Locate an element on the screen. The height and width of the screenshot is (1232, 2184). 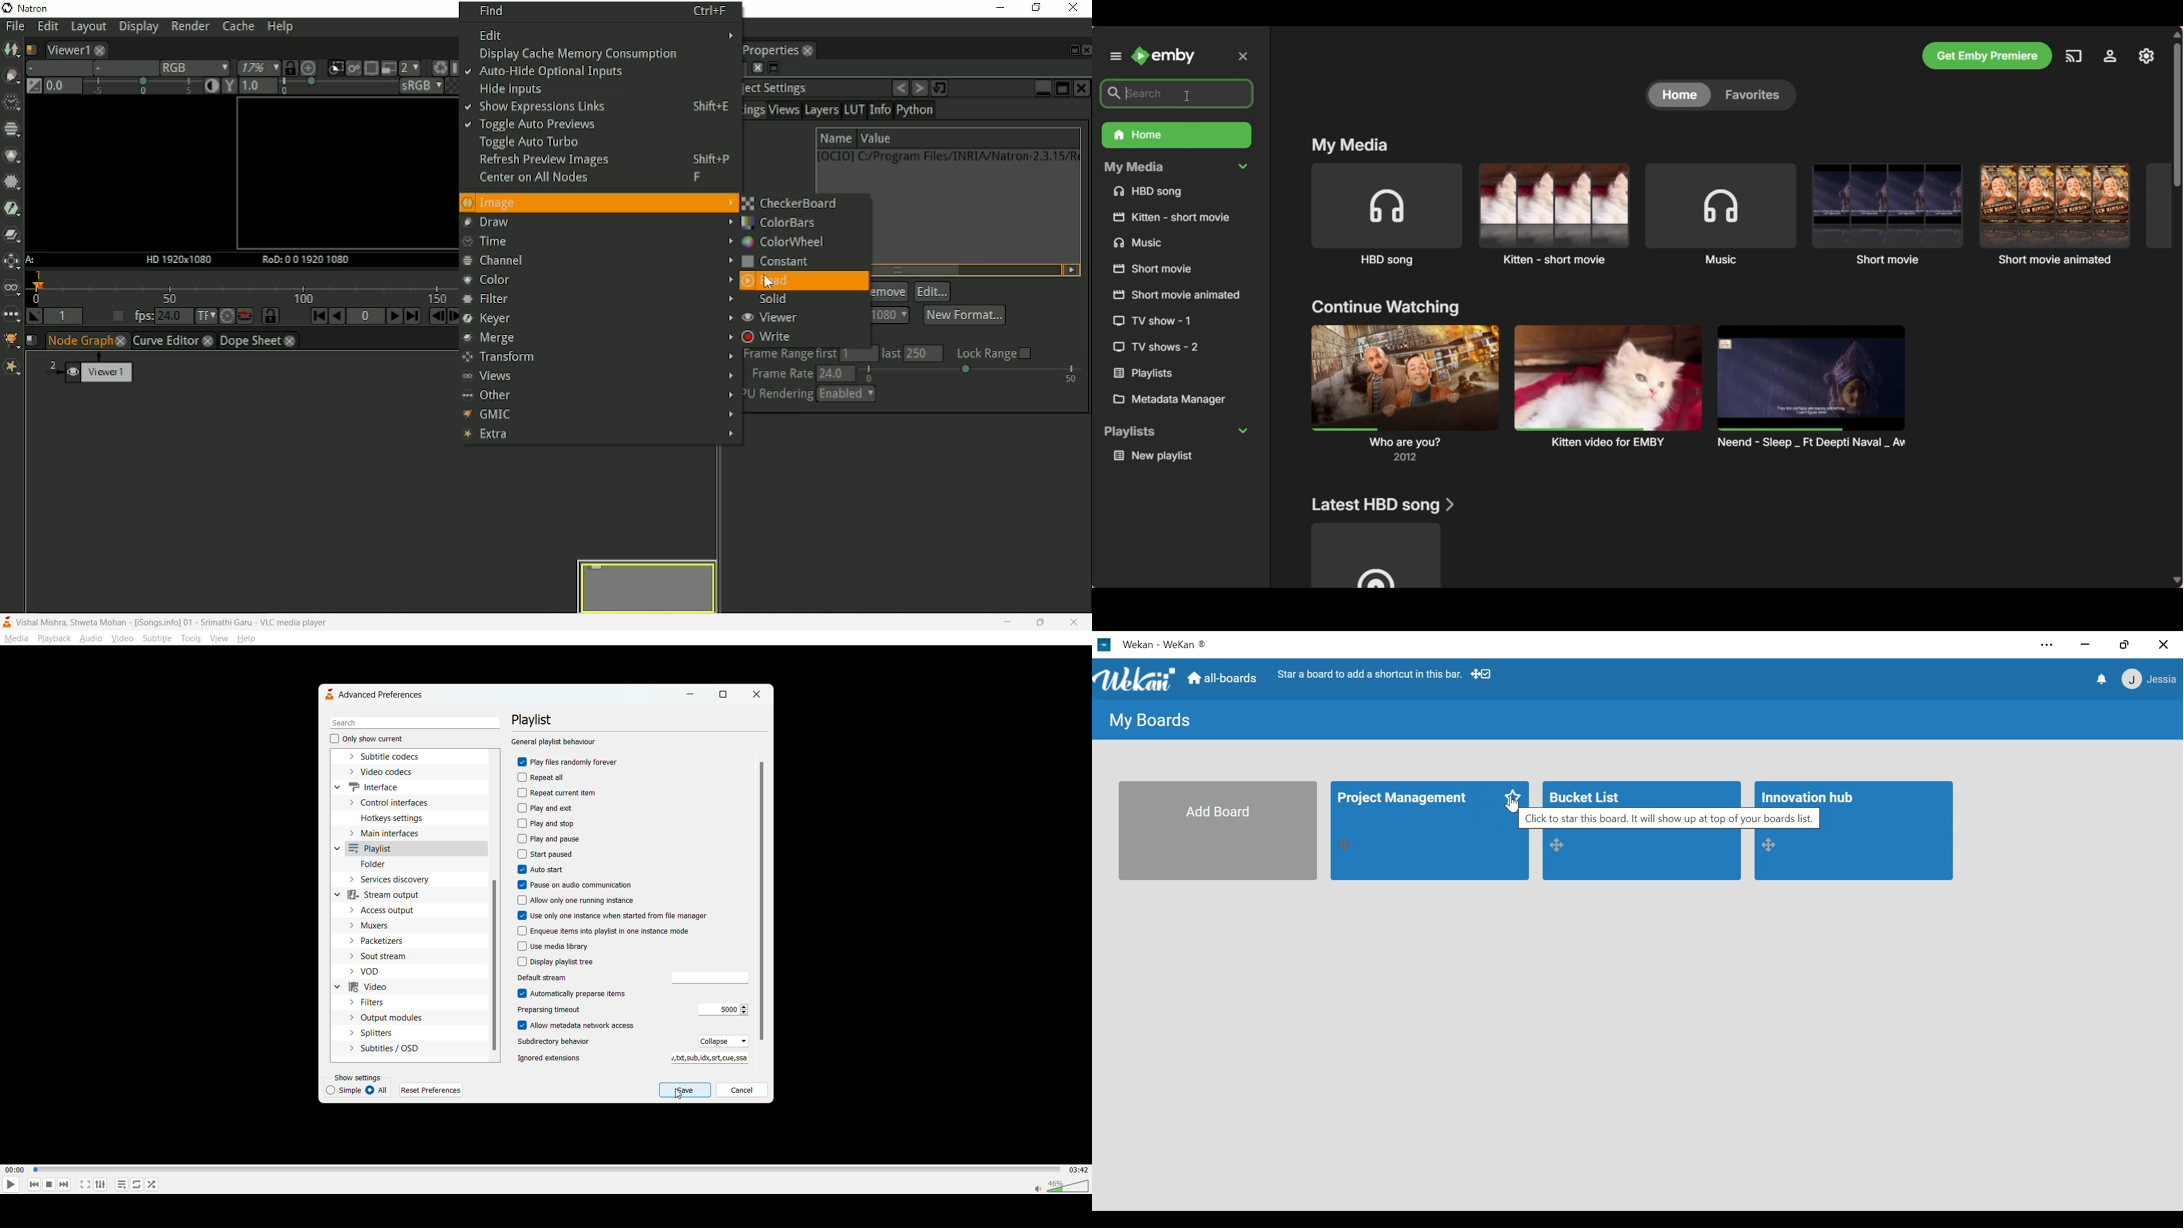
folder is located at coordinates (376, 865).